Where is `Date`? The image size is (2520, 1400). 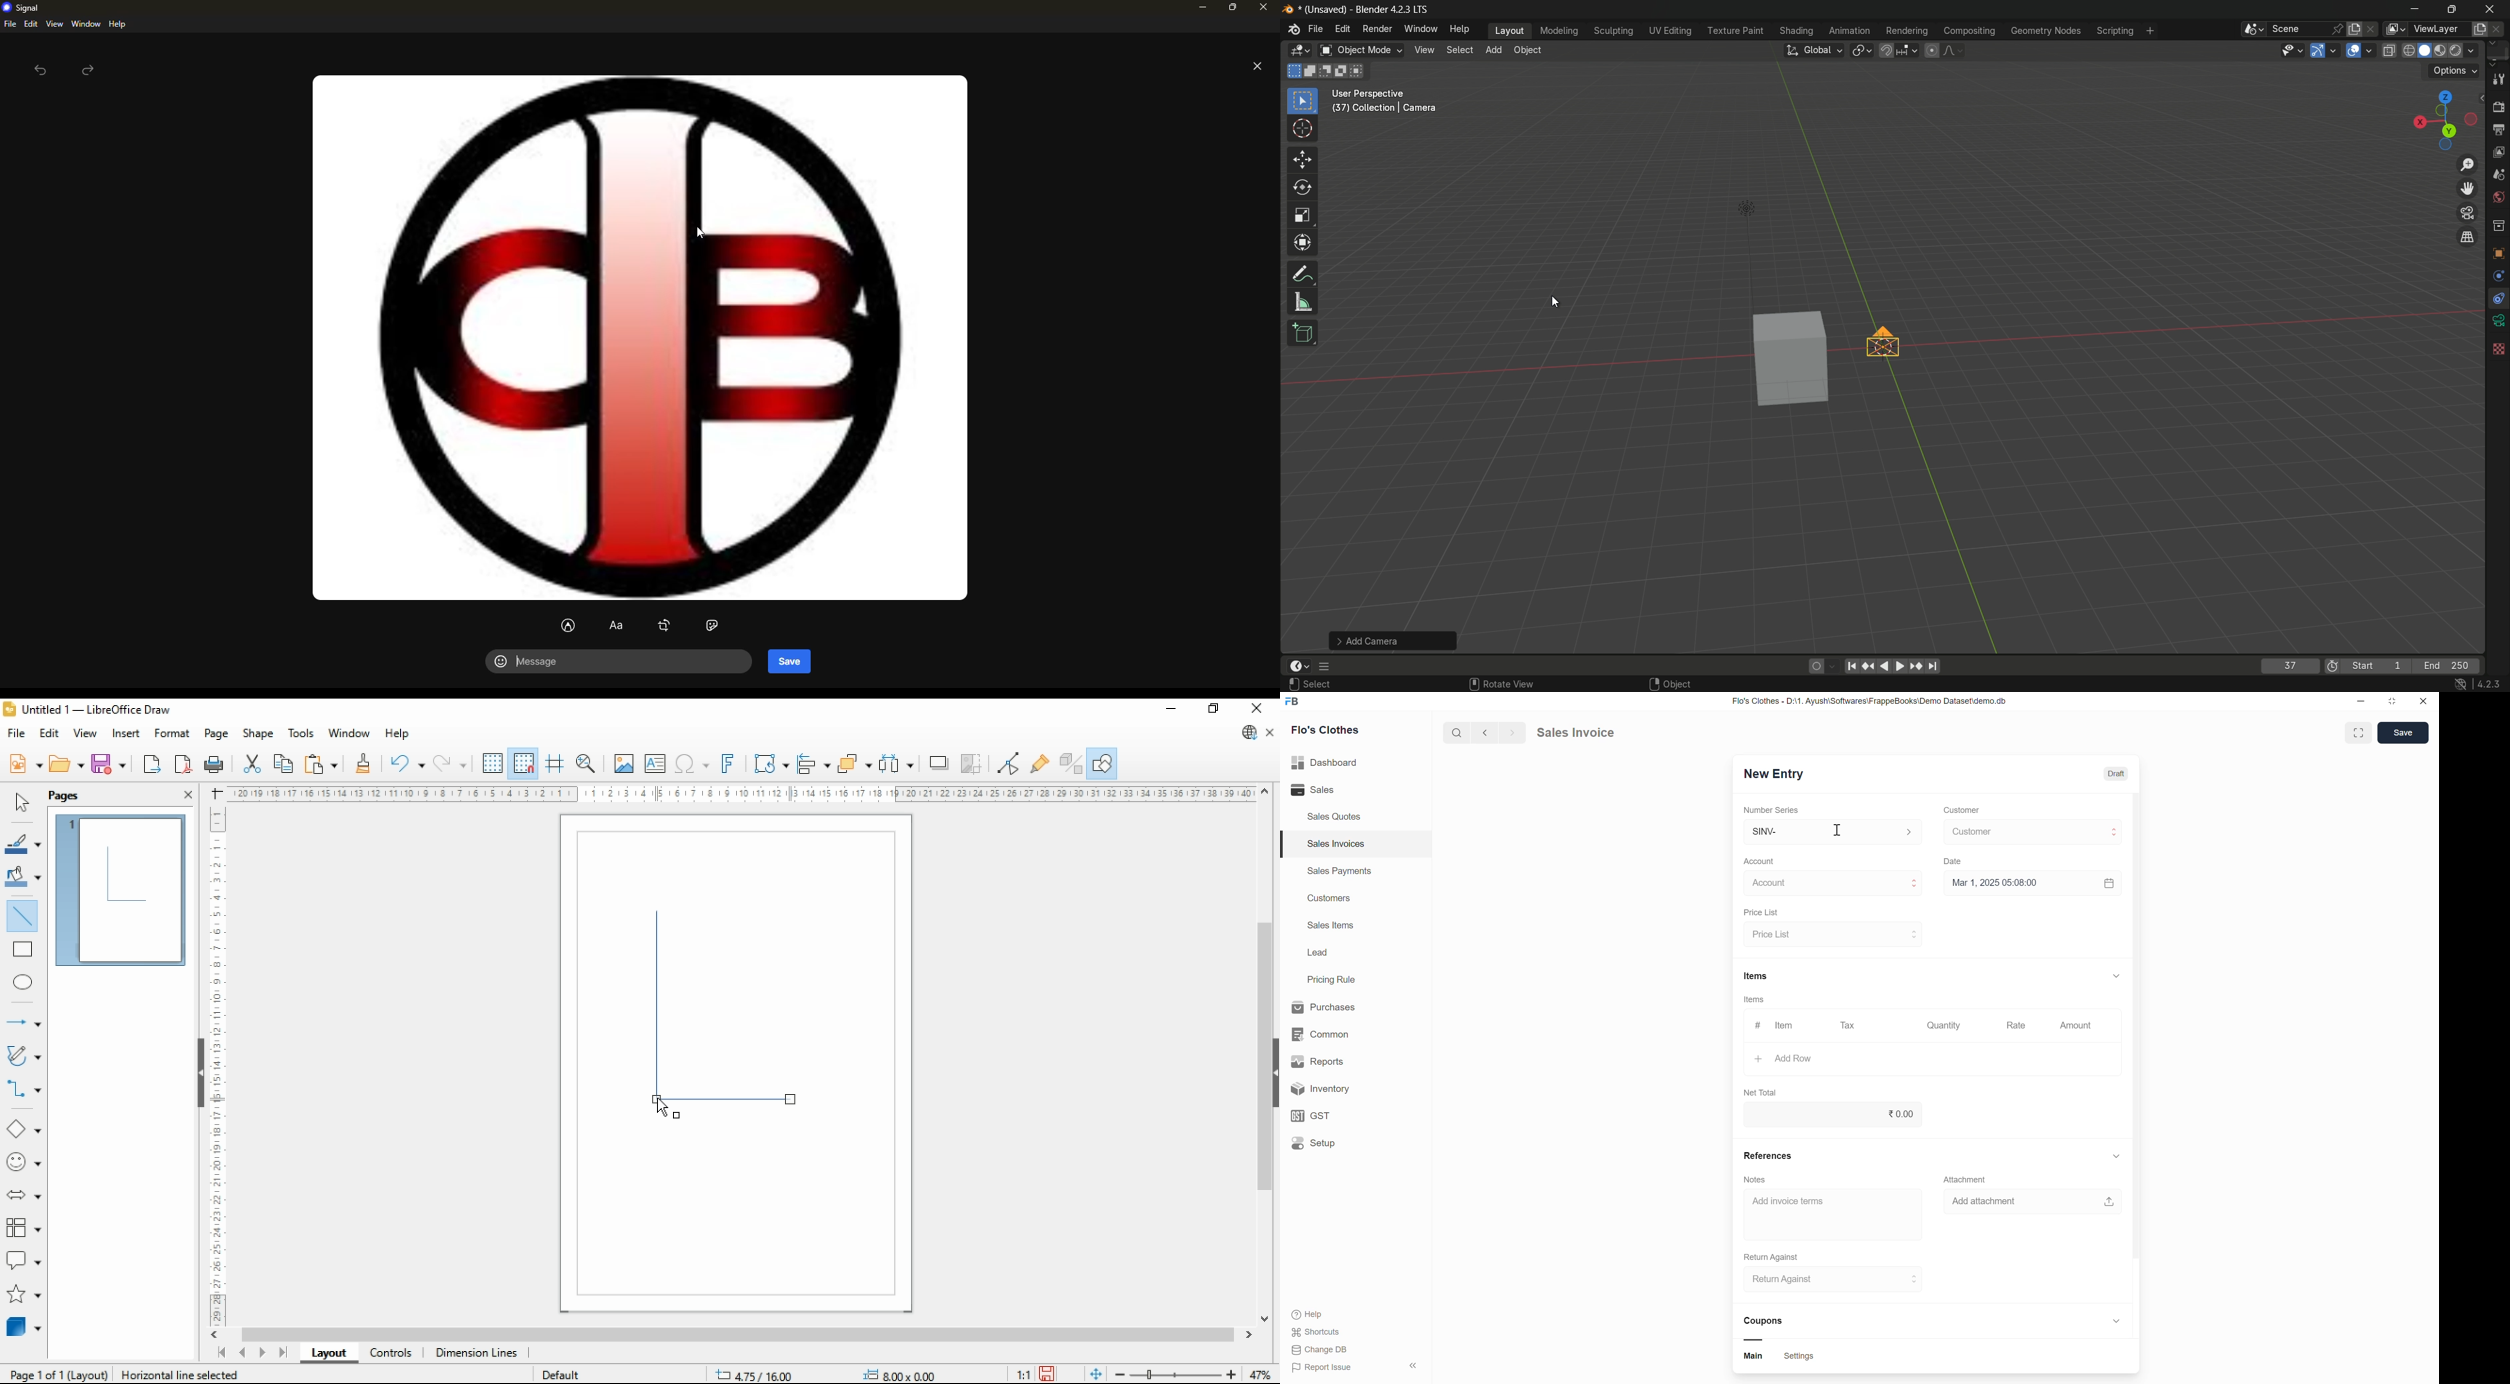 Date is located at coordinates (1956, 862).